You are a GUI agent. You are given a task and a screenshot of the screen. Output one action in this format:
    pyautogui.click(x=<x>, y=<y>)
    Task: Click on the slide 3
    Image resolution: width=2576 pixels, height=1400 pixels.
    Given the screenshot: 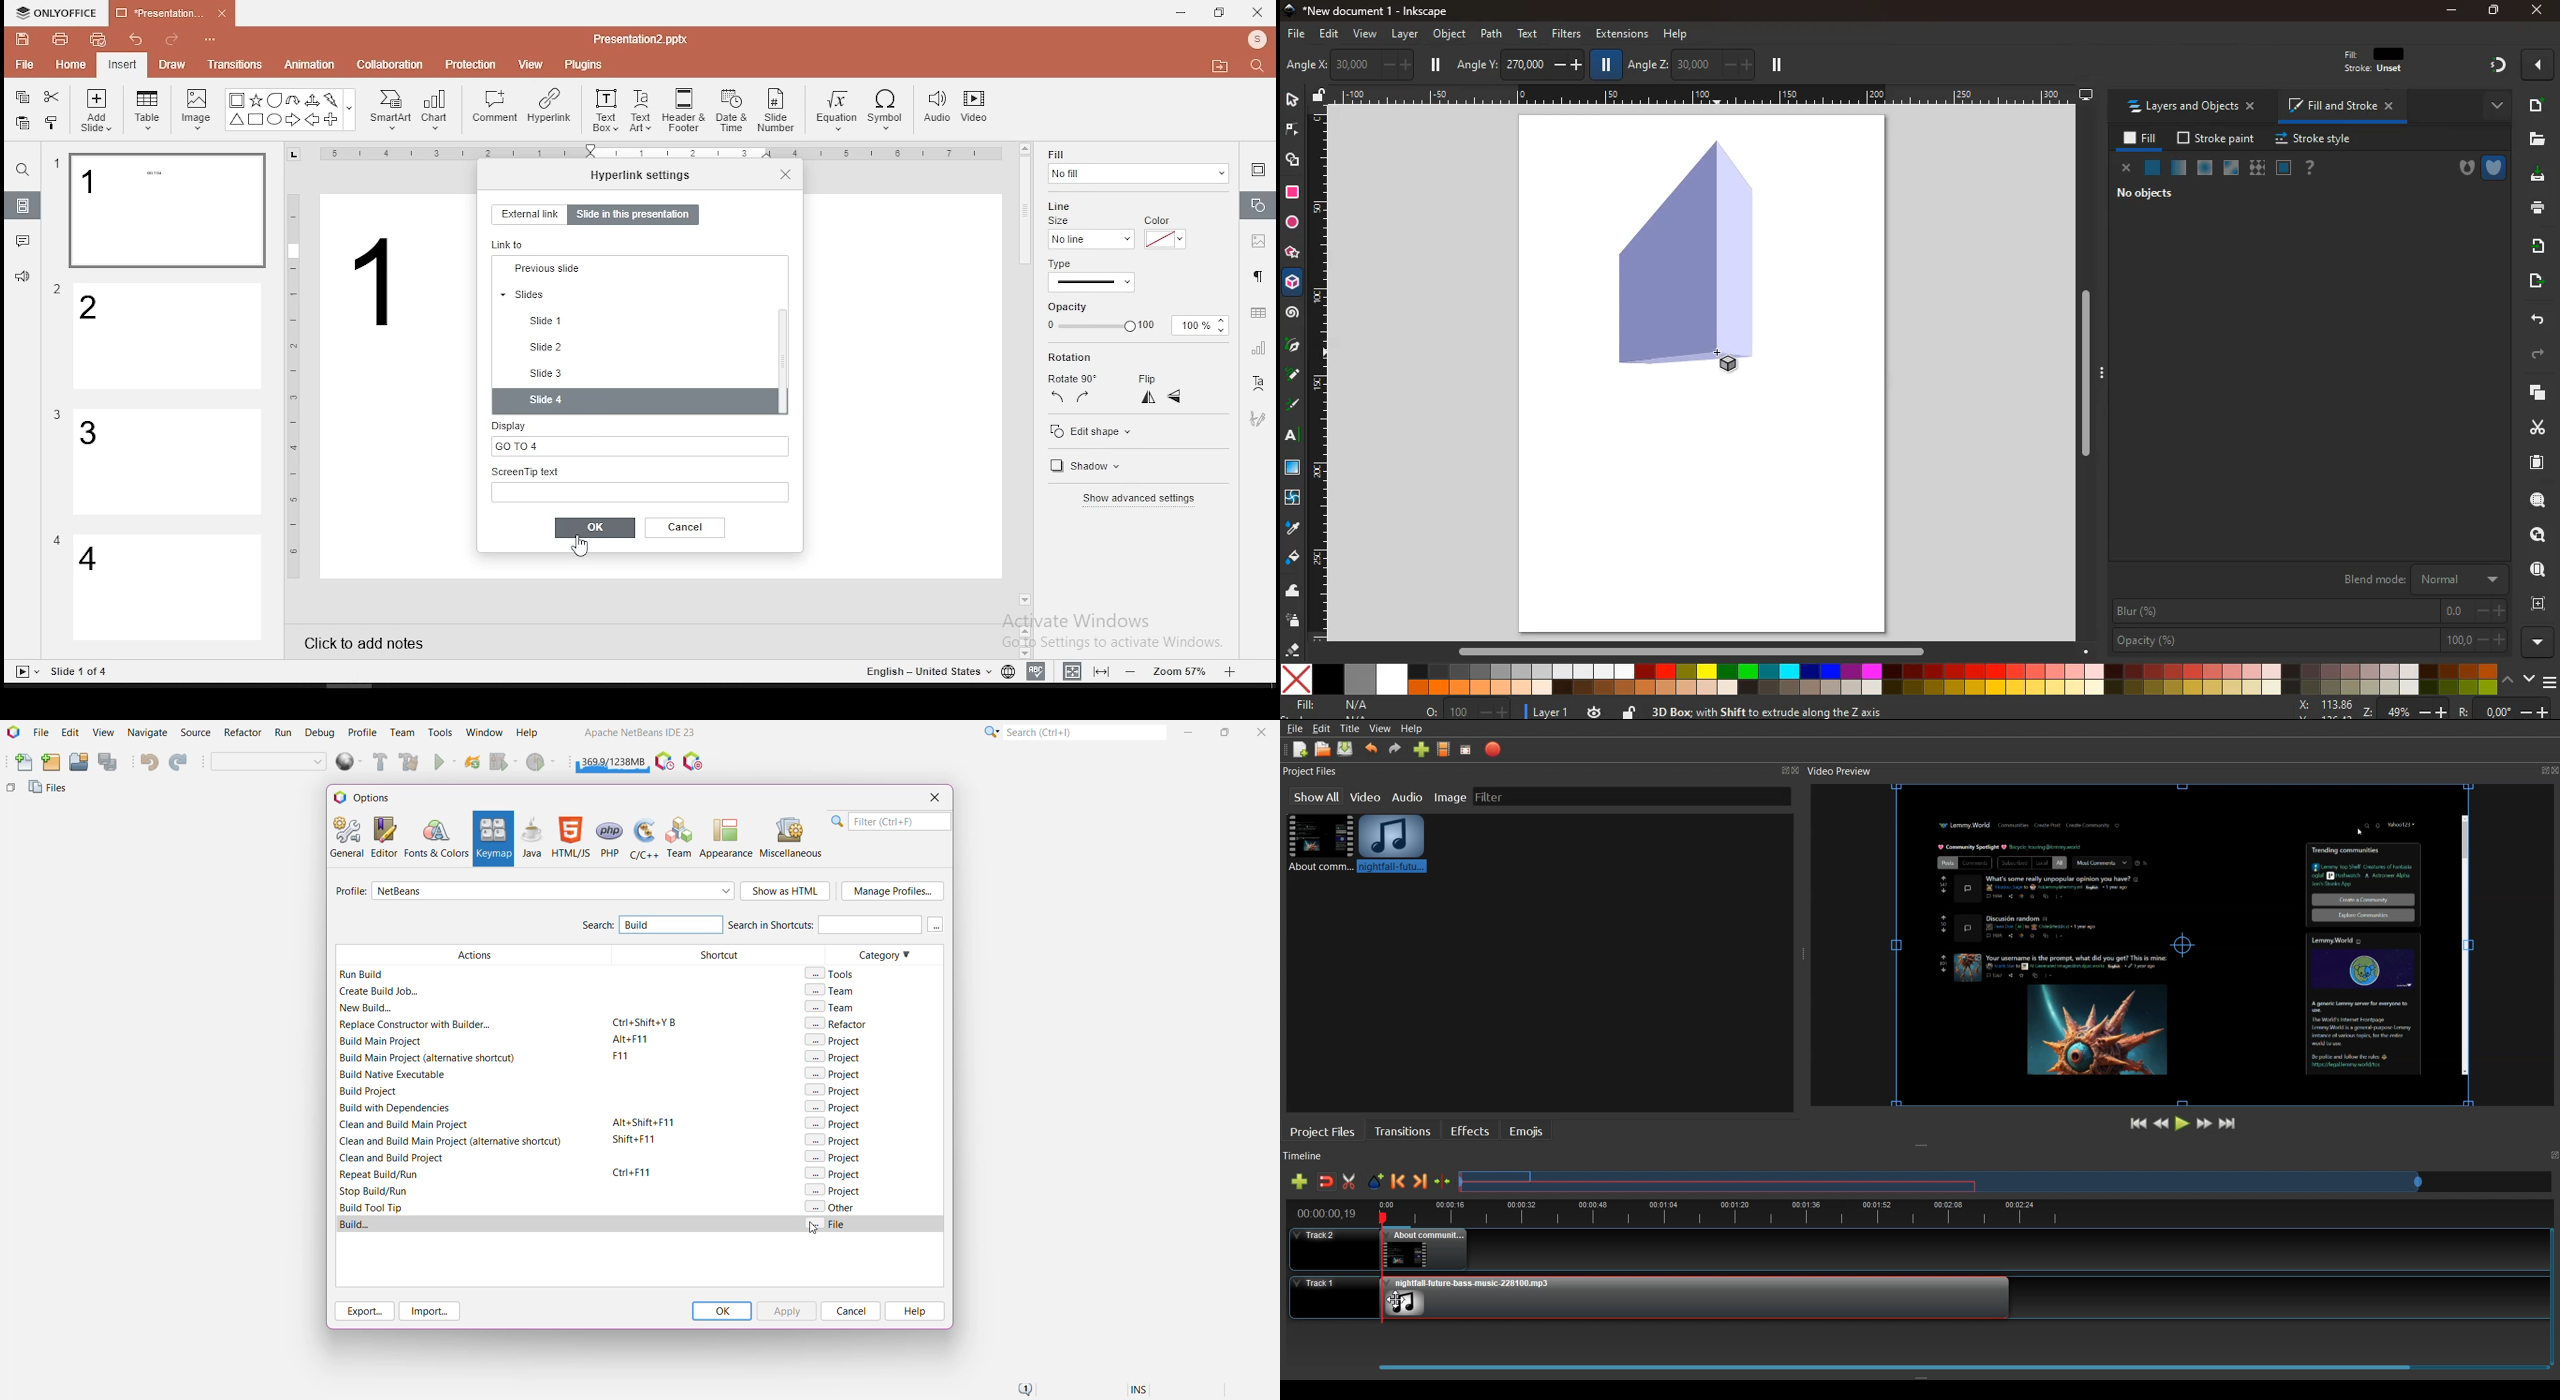 What is the action you would take?
    pyautogui.click(x=165, y=462)
    